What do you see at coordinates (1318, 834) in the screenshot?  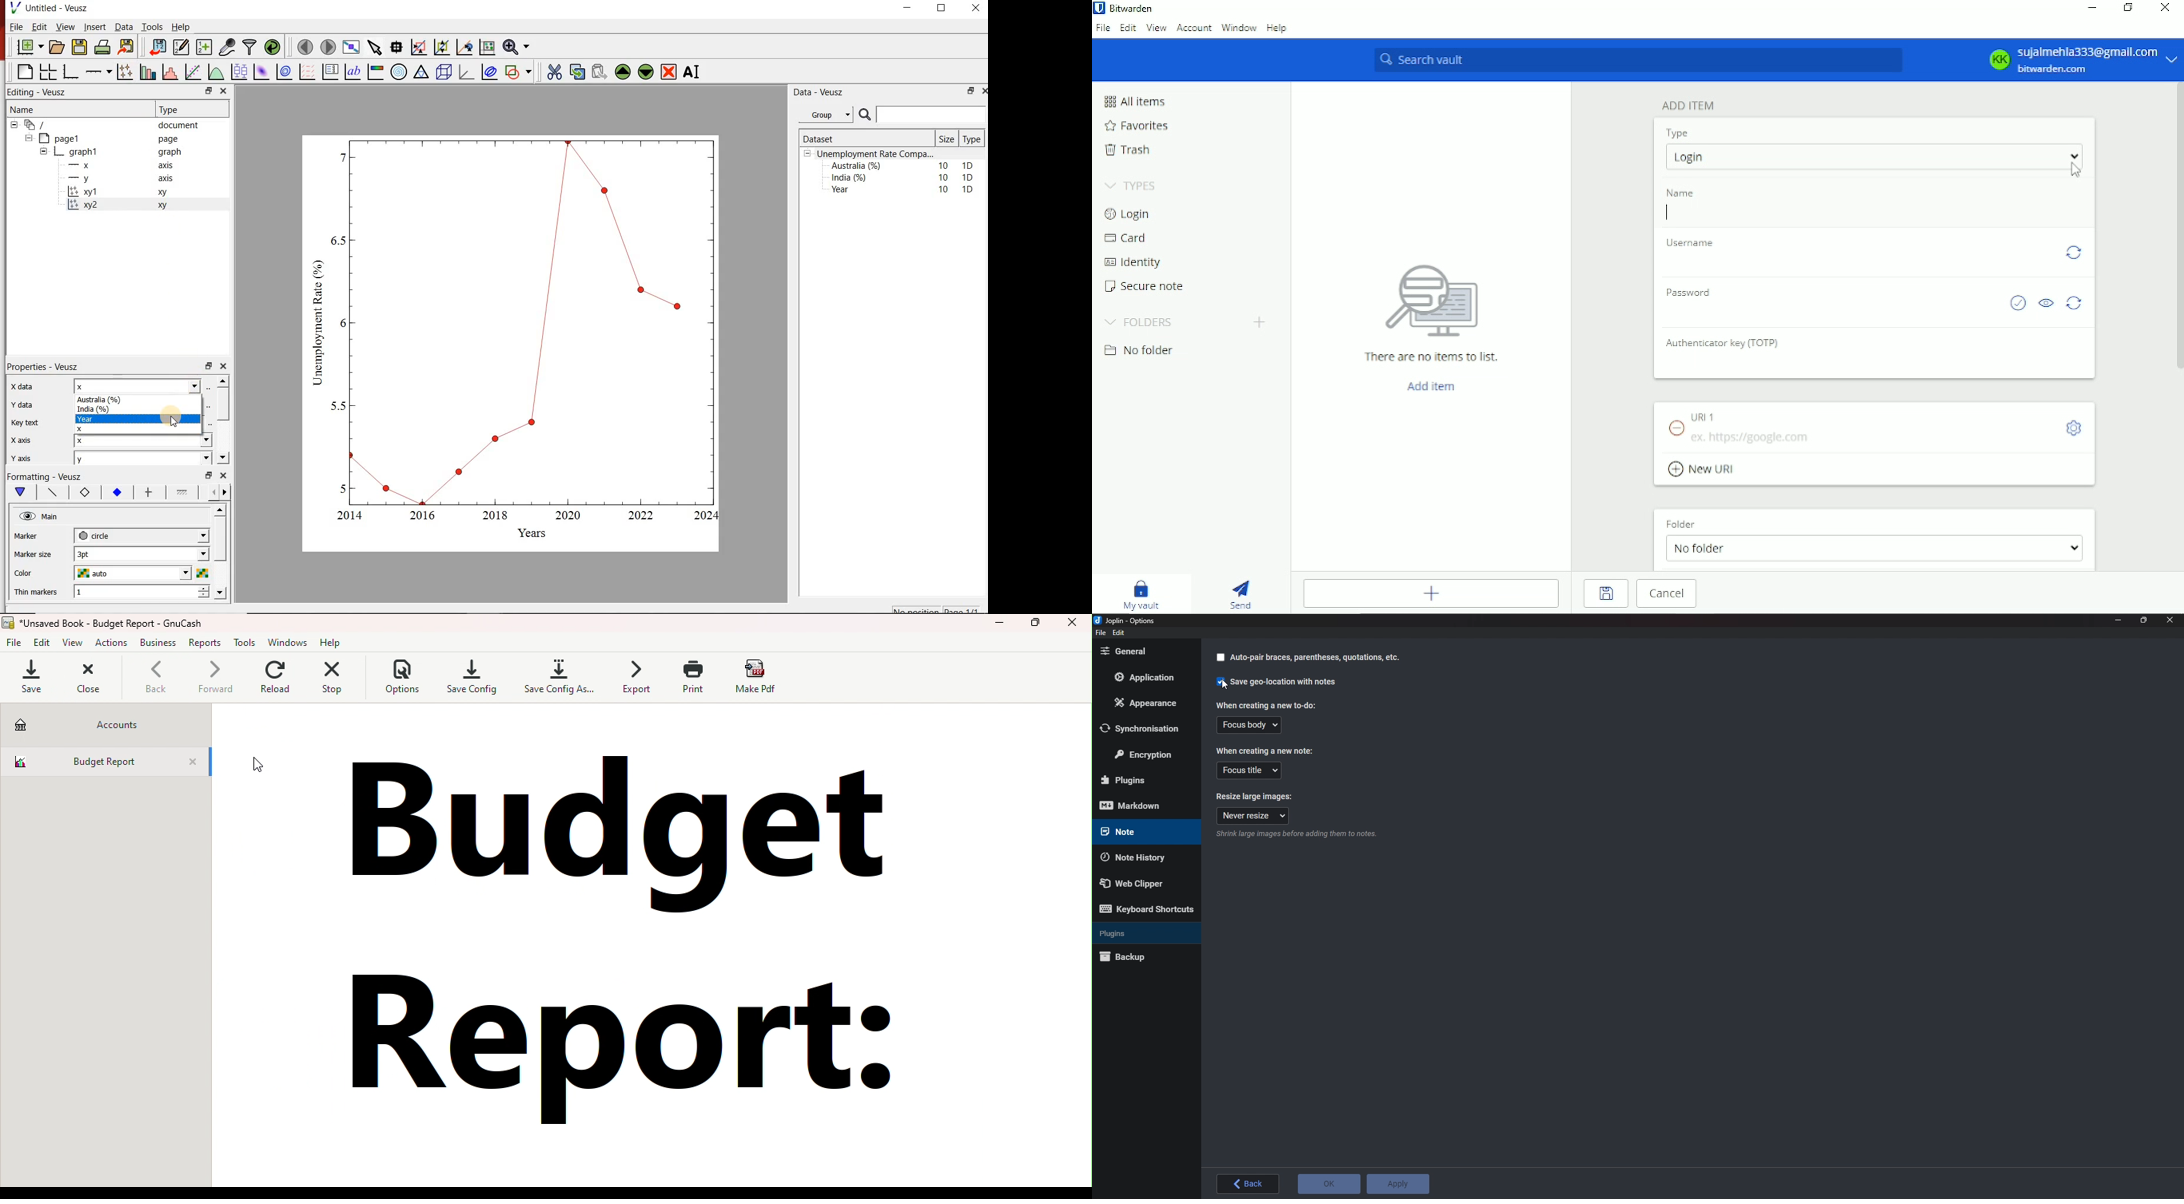 I see `info` at bounding box center [1318, 834].